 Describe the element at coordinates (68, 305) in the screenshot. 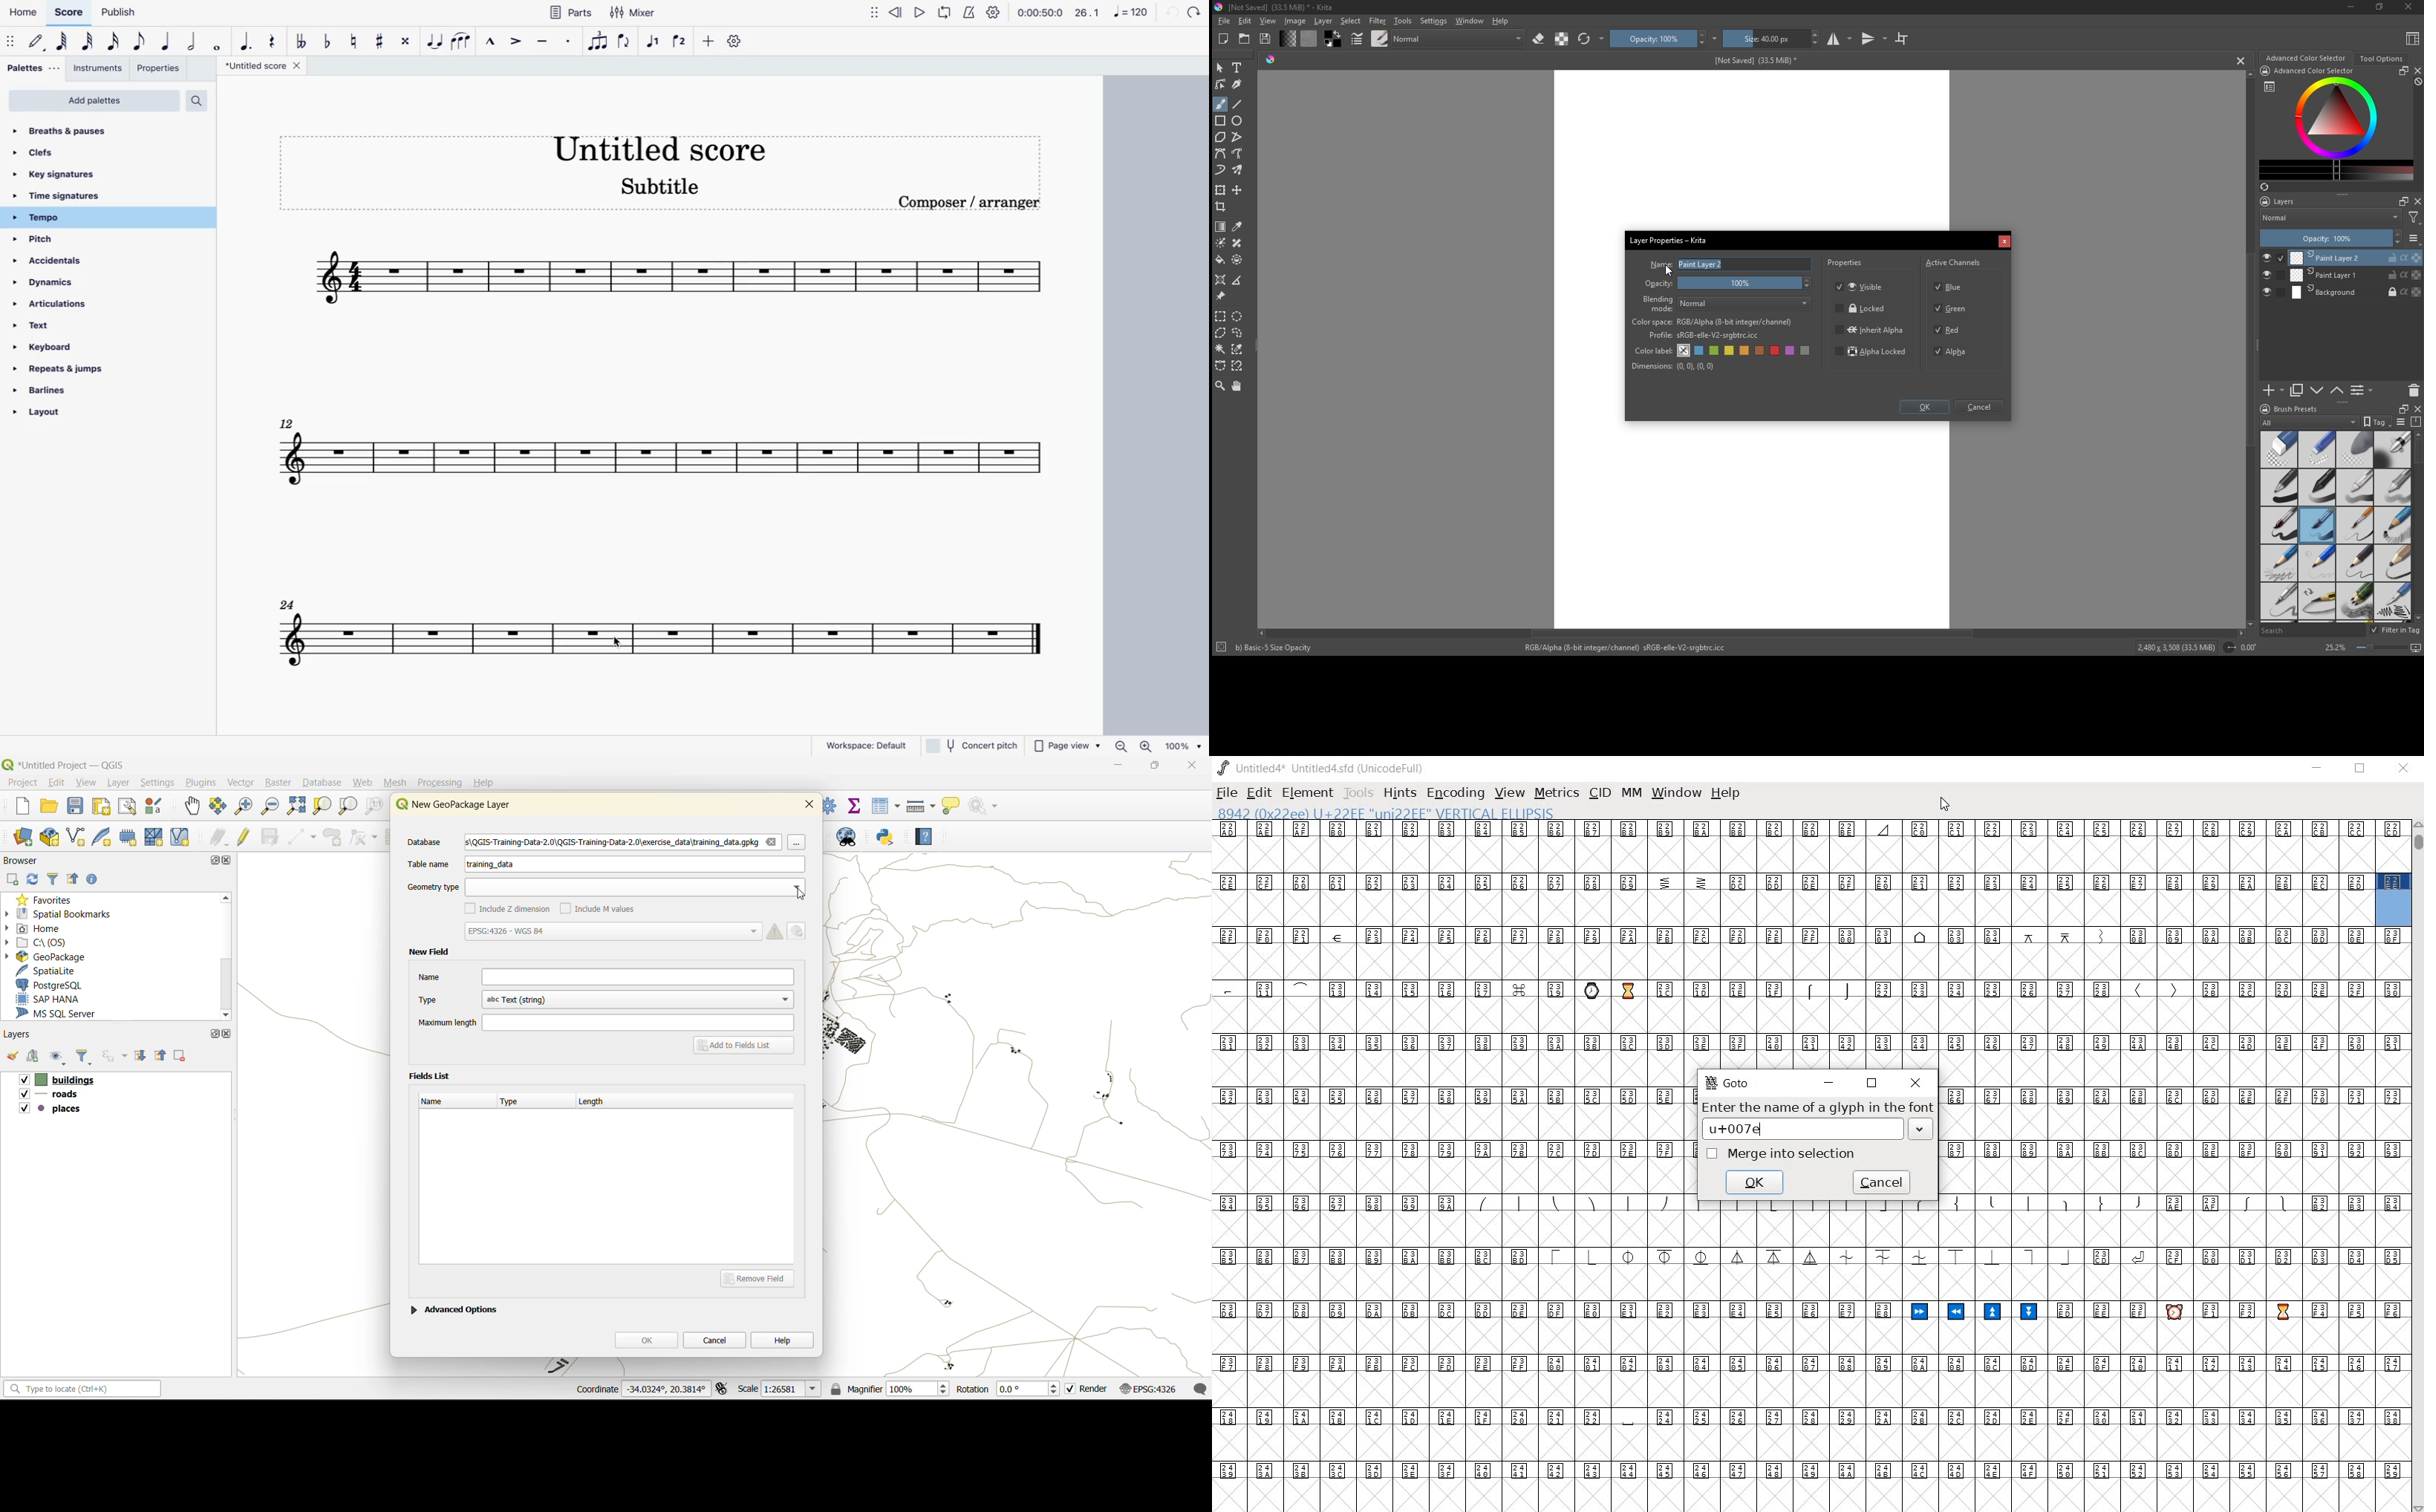

I see `articulations` at that location.